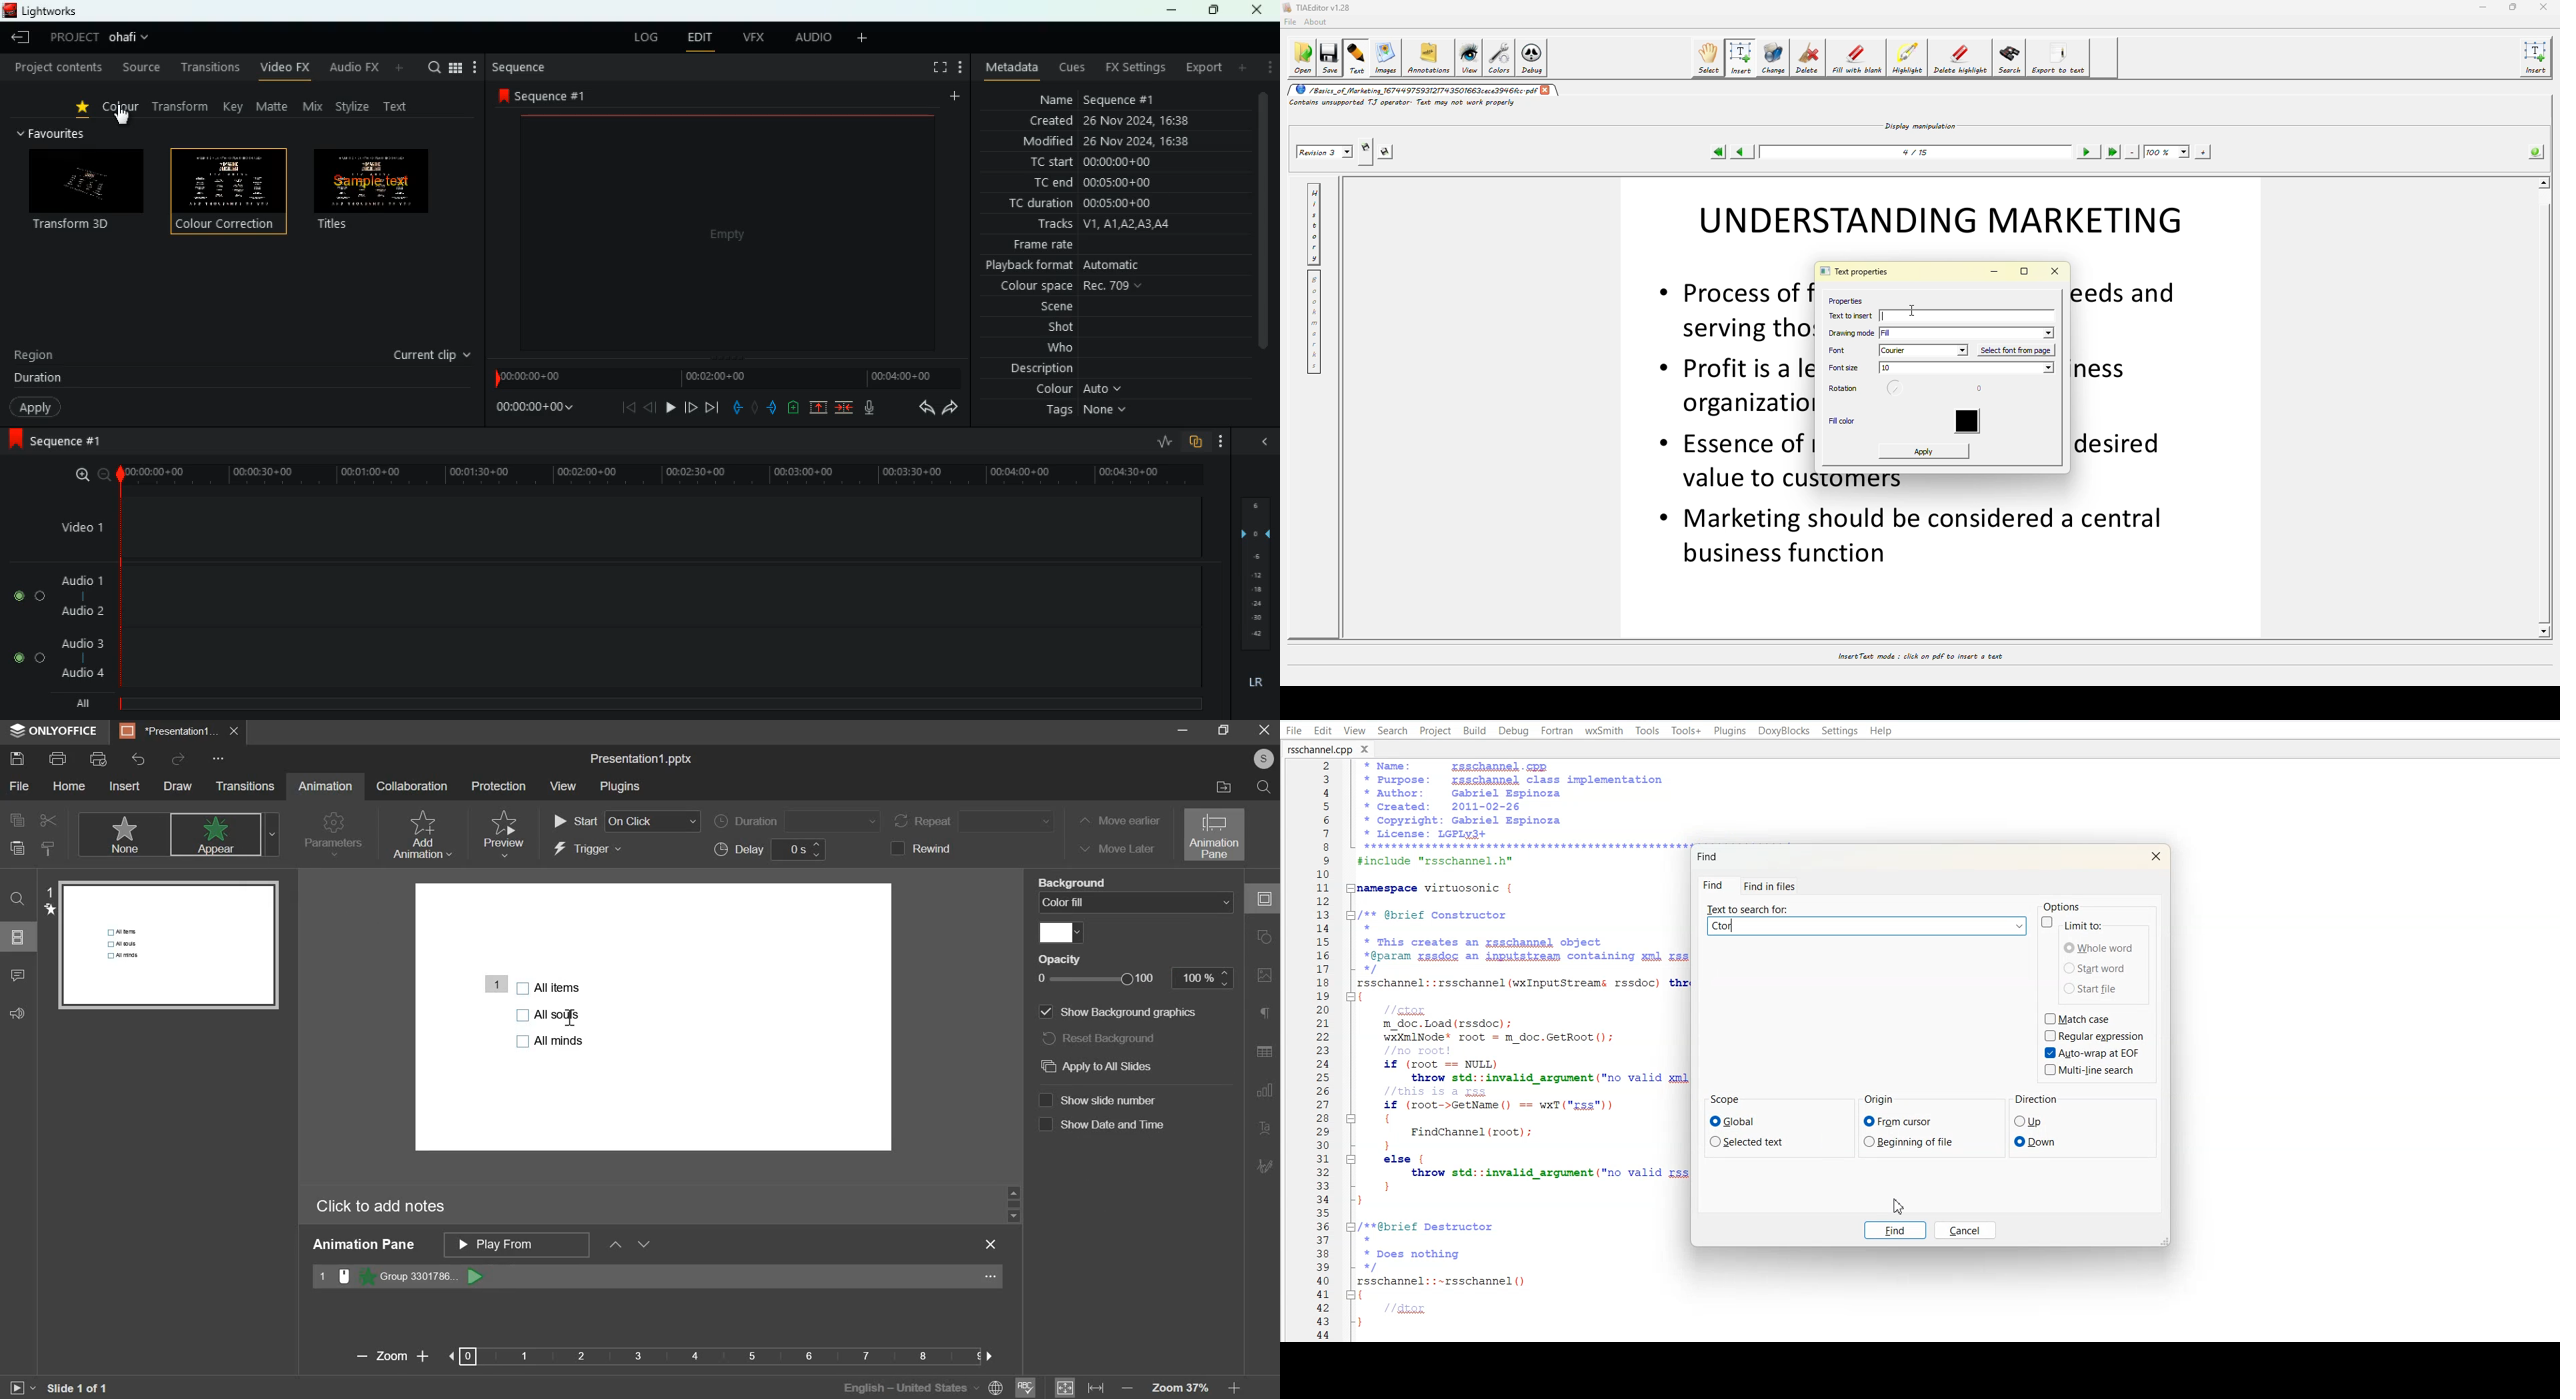 This screenshot has height=1400, width=2576. Describe the element at coordinates (1841, 730) in the screenshot. I see `Settings` at that location.